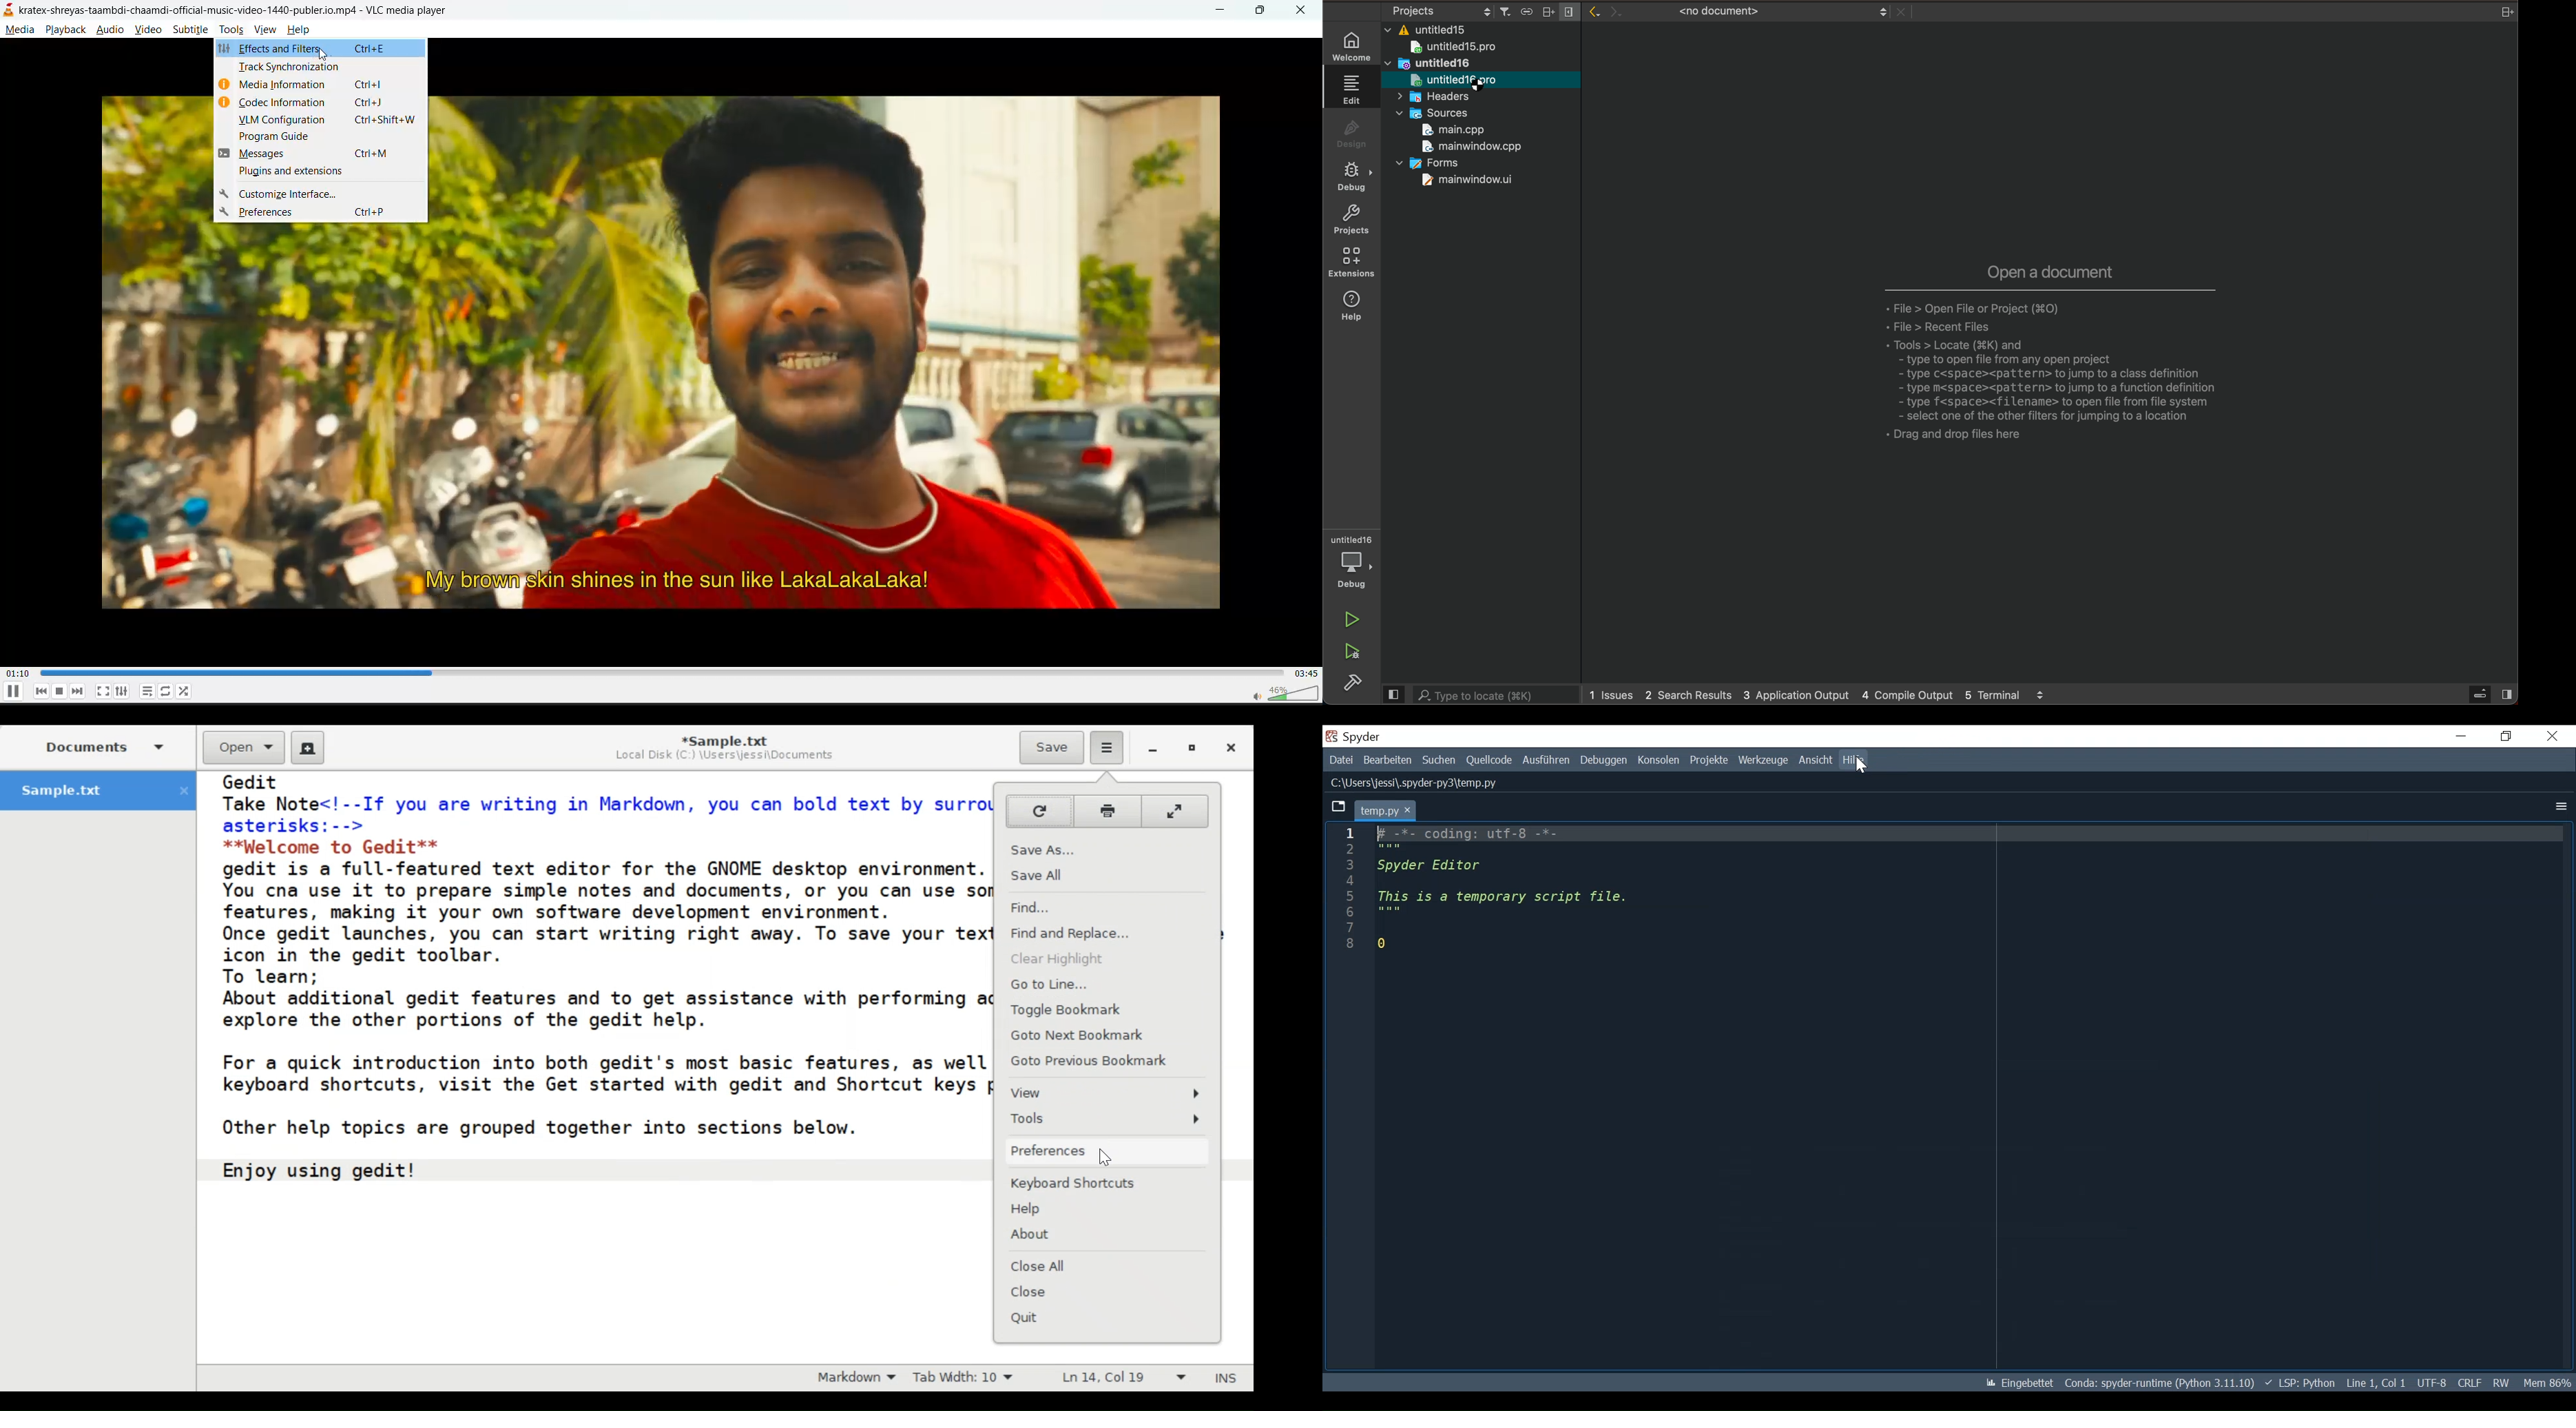  What do you see at coordinates (676, 581) in the screenshot?
I see `My brown skin shines in the sun like LakaLakaLaka!` at bounding box center [676, 581].